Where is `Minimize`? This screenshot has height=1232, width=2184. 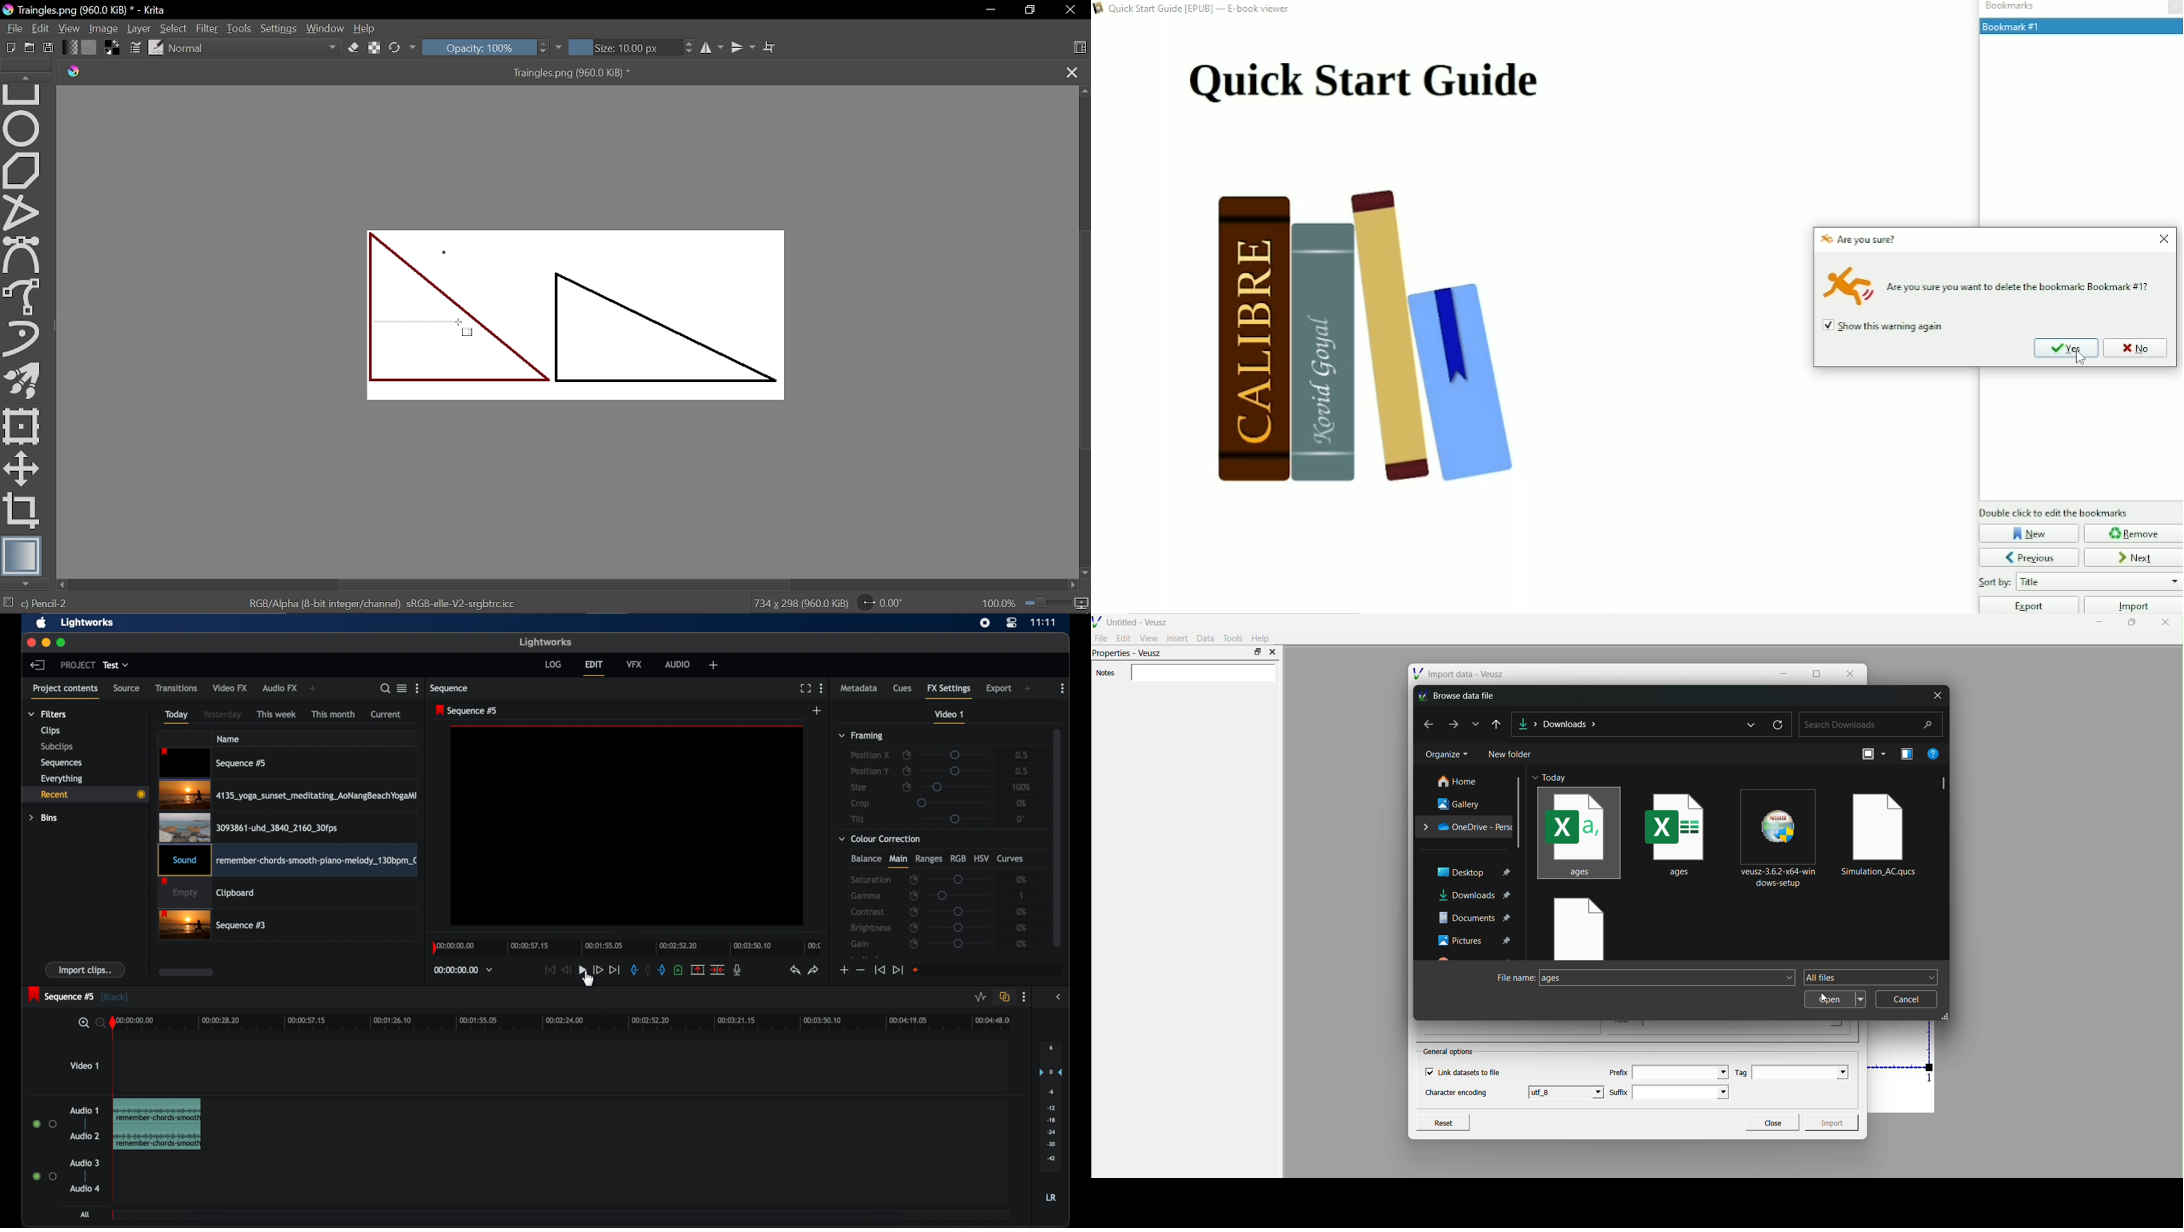 Minimize is located at coordinates (991, 11).